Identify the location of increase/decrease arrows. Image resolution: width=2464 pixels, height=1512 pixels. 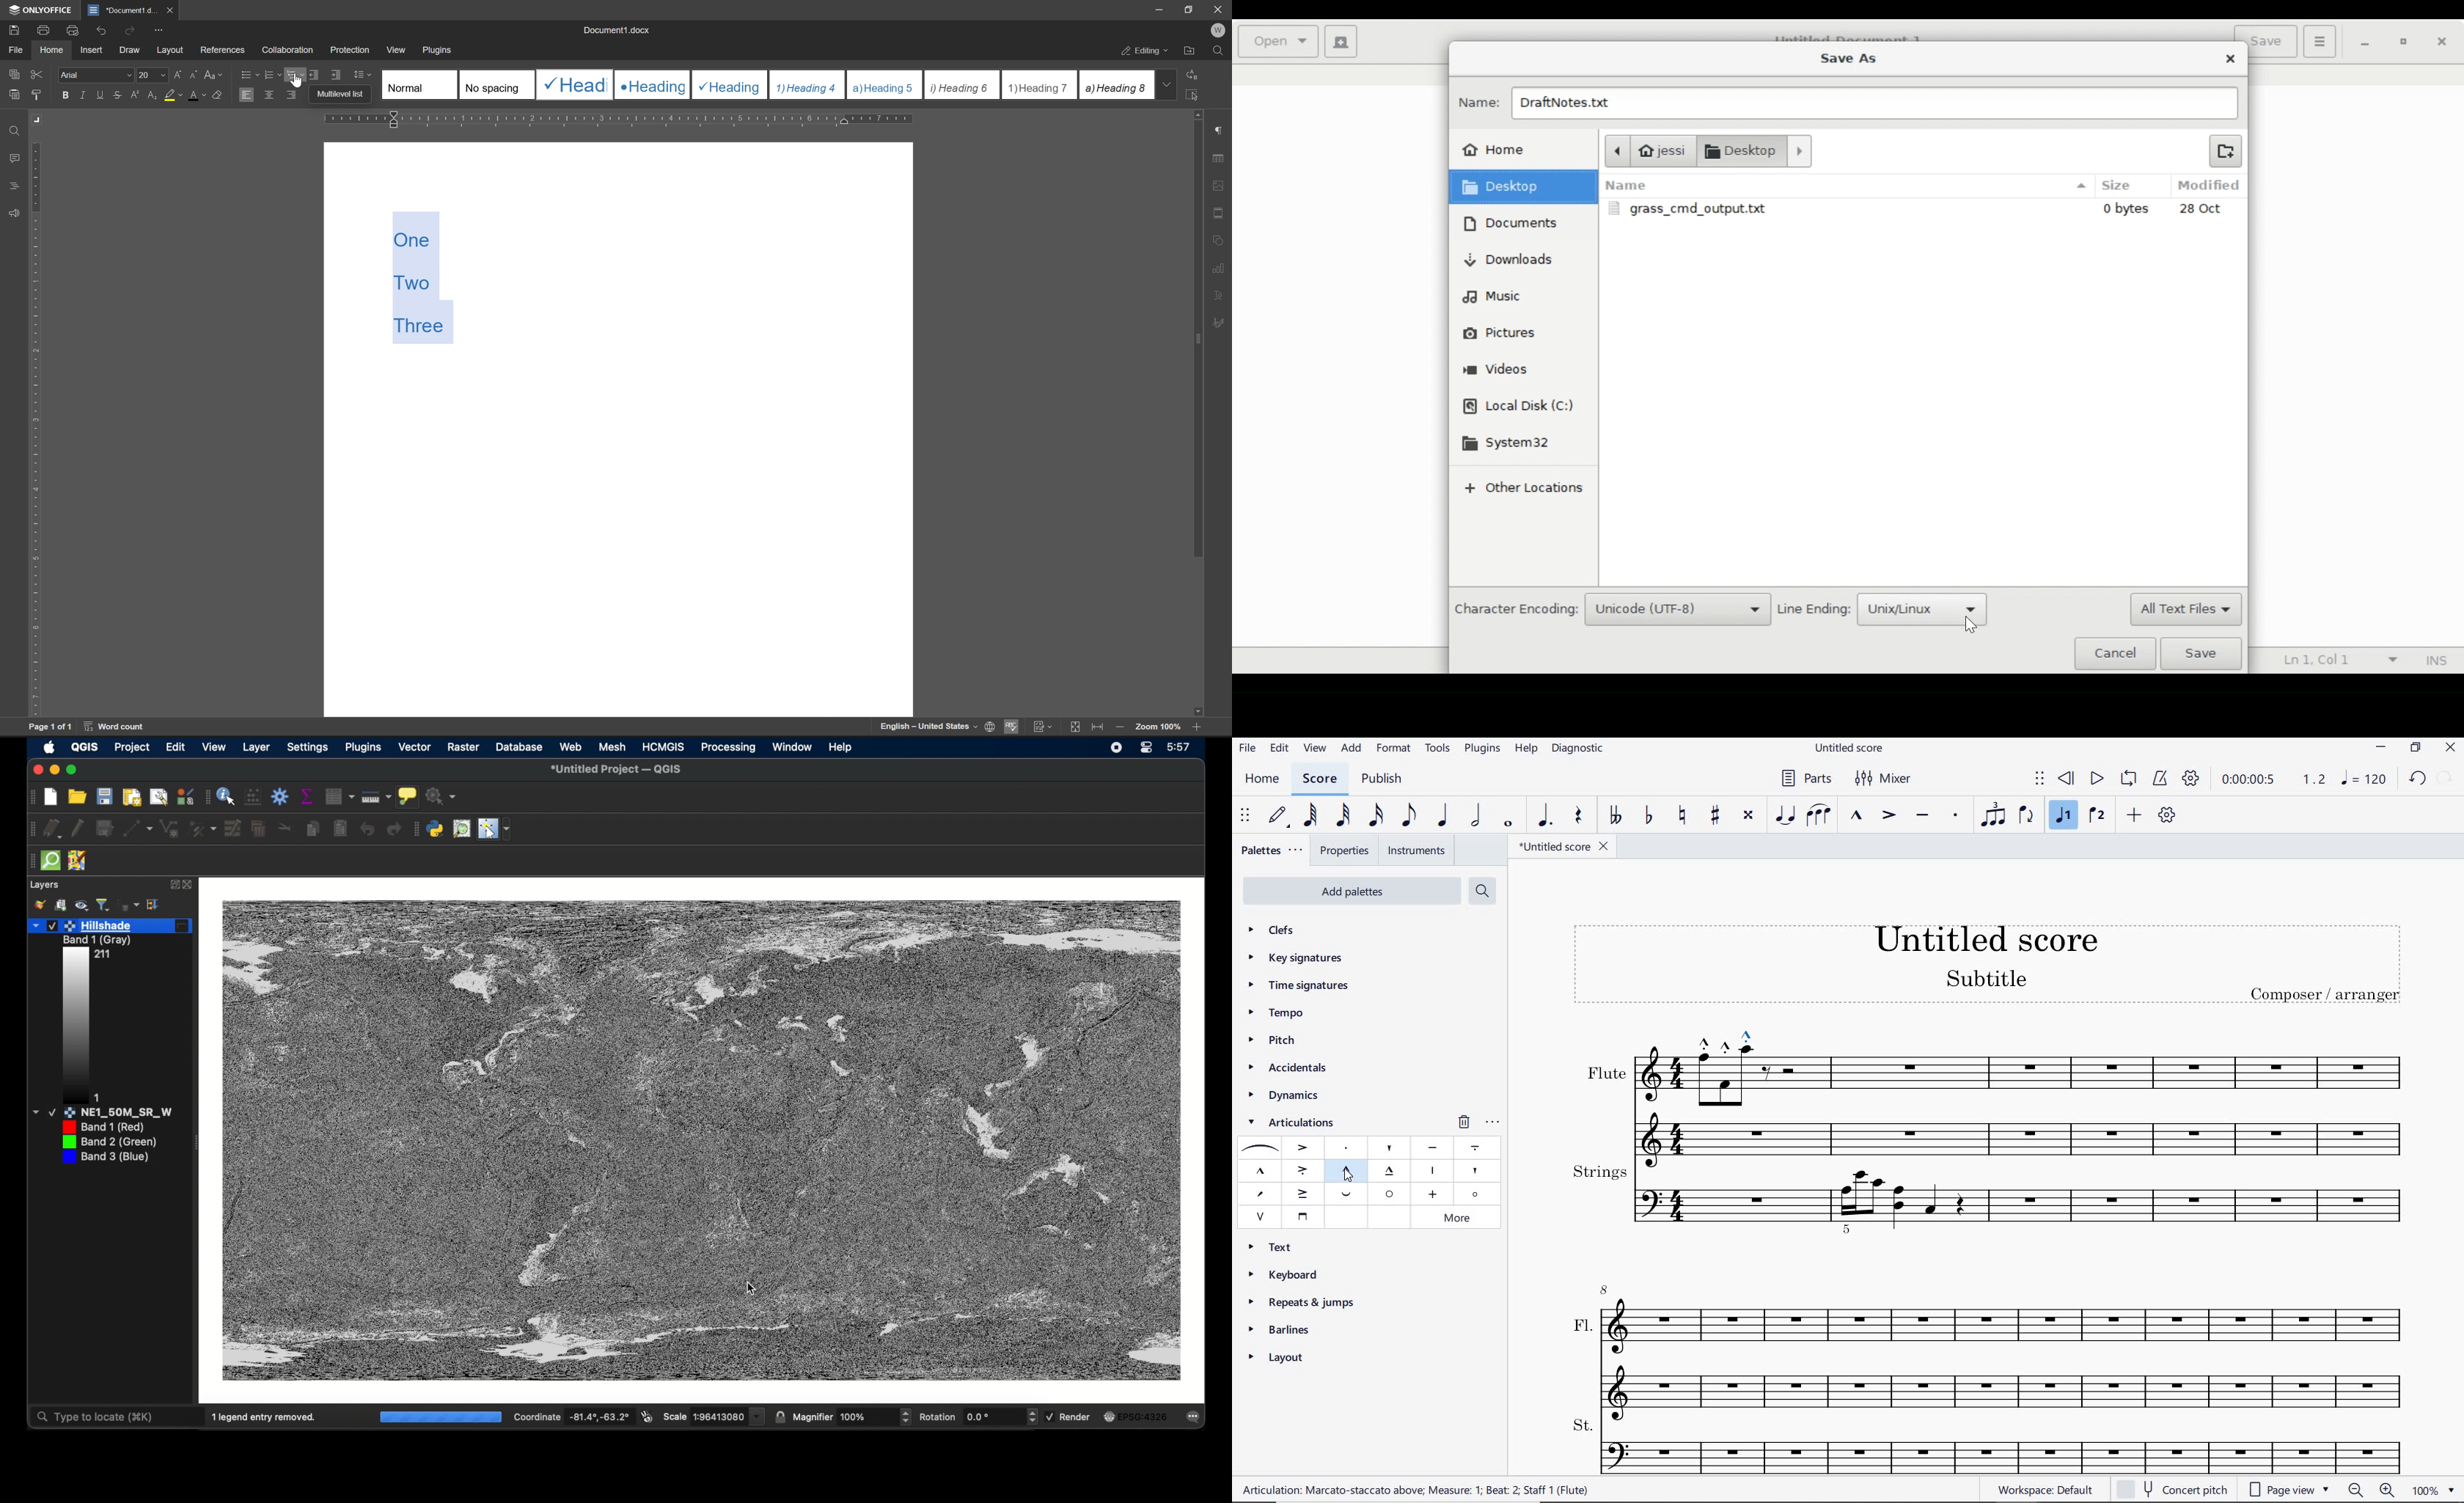
(1034, 1418).